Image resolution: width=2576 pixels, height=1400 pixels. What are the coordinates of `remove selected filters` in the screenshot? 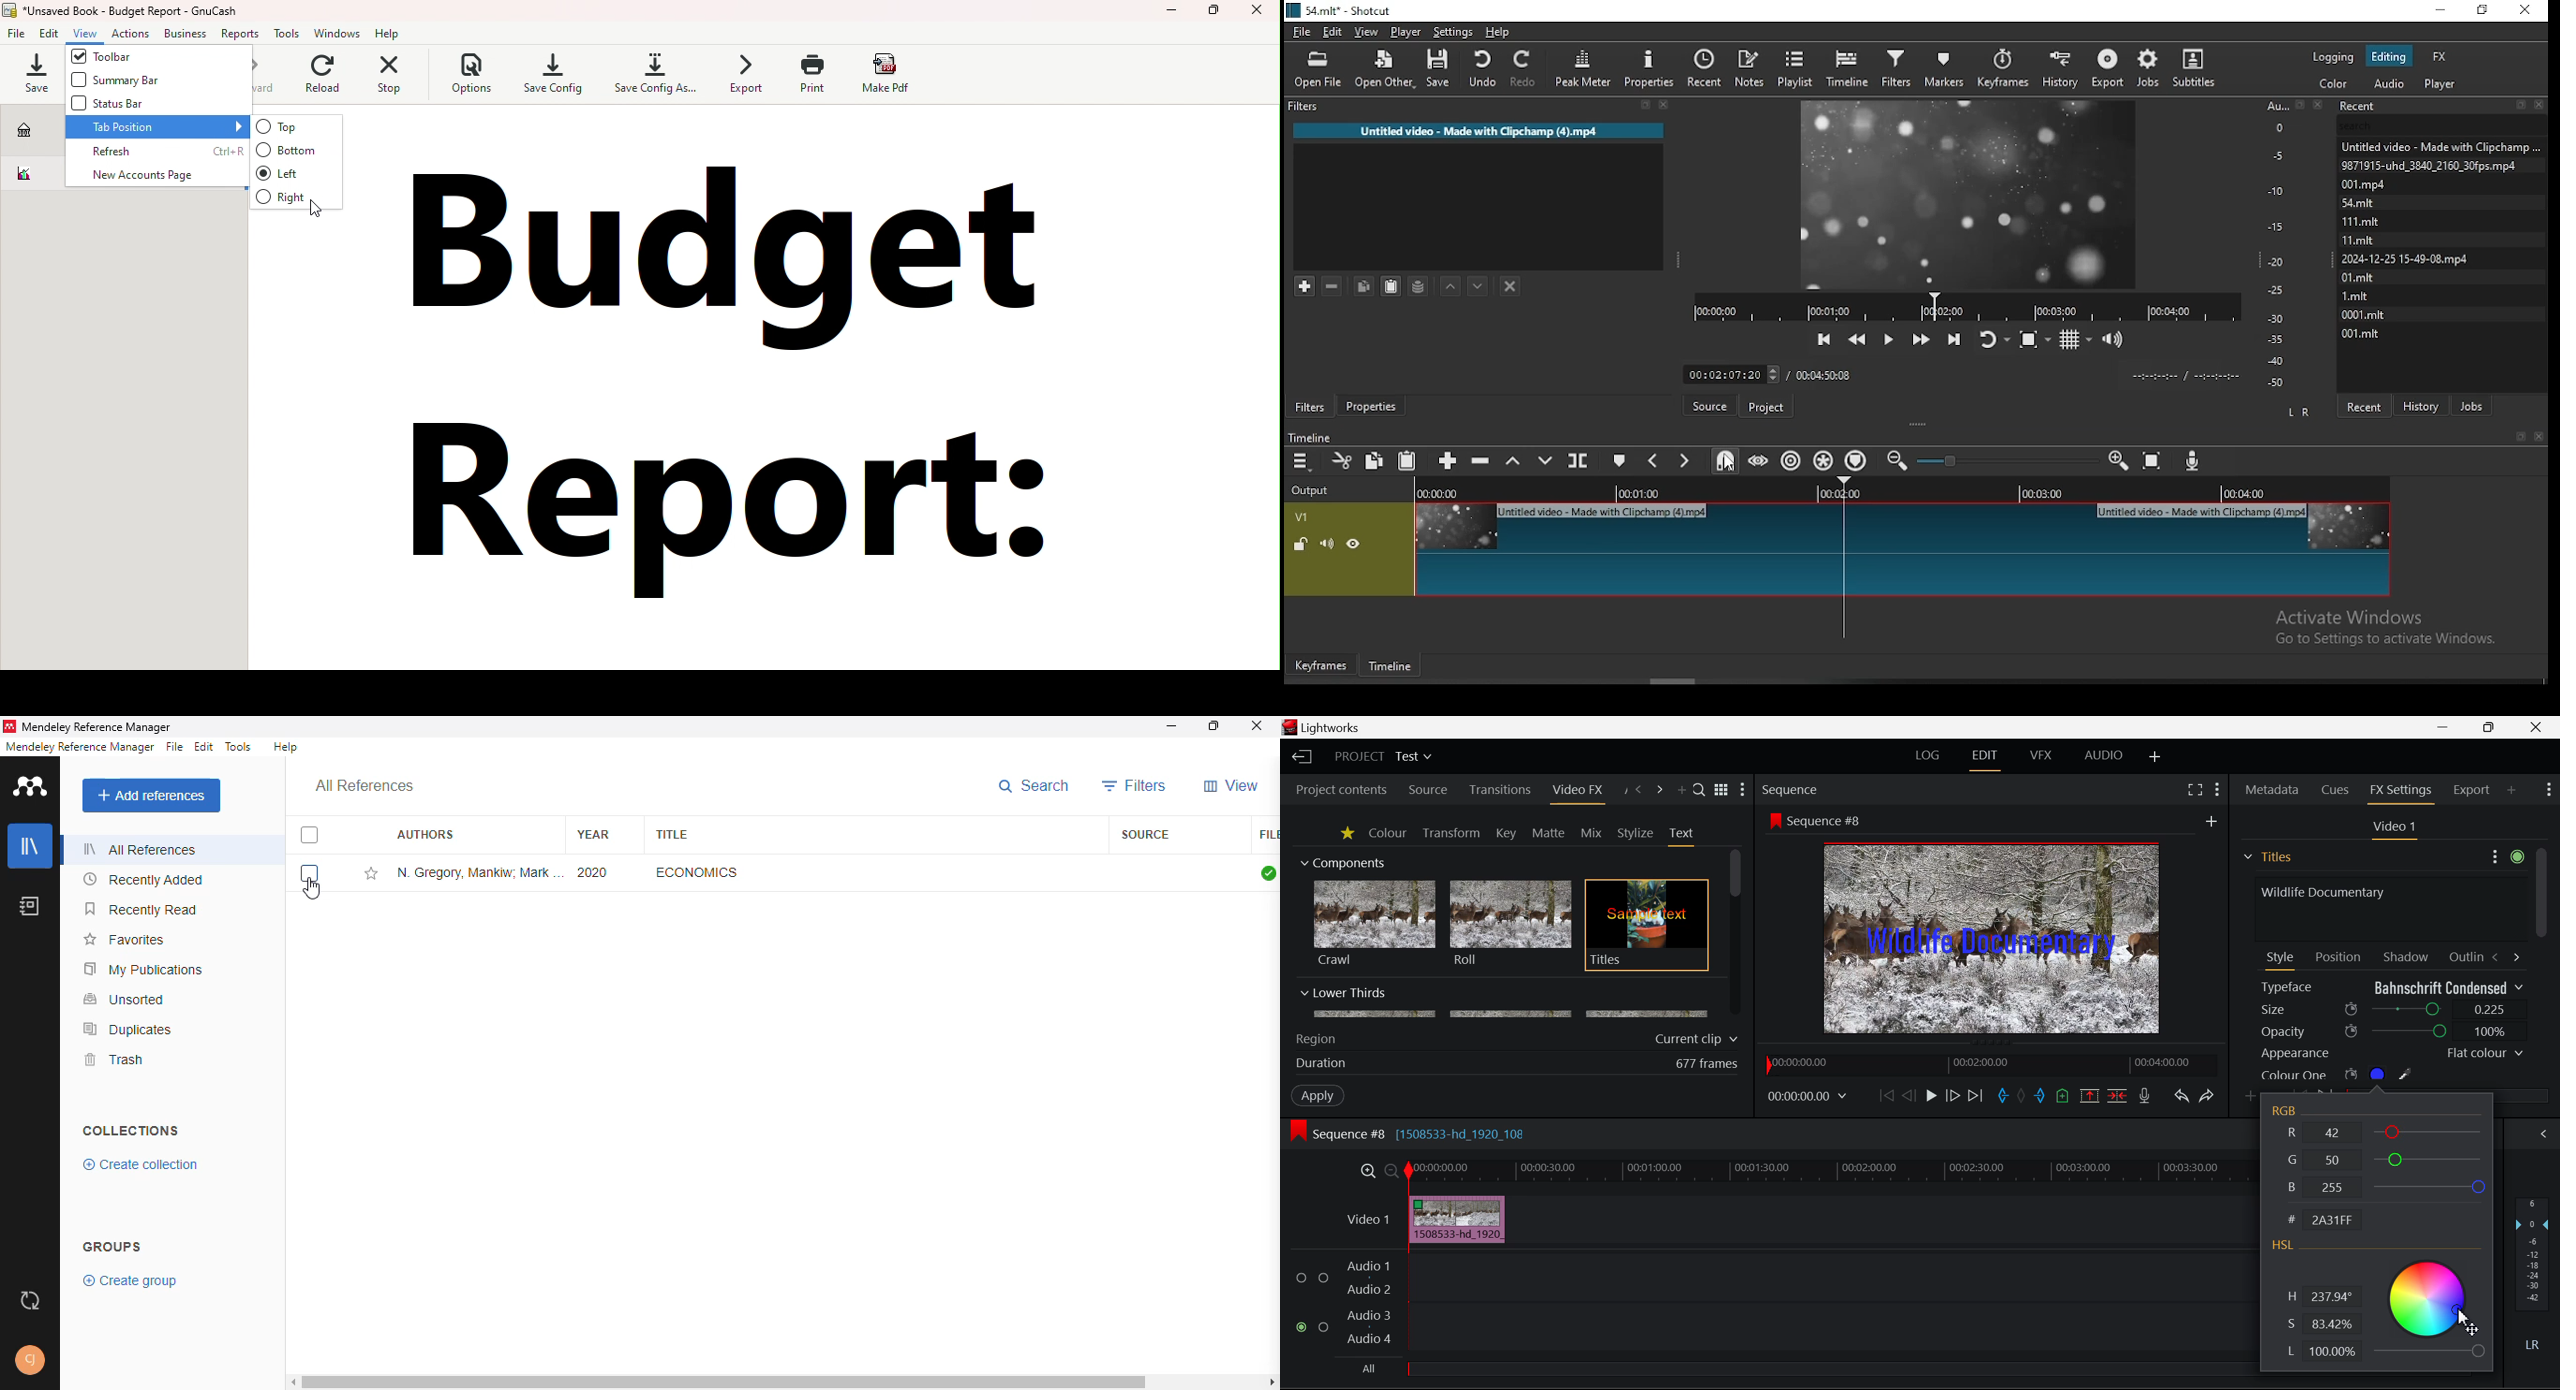 It's located at (1332, 282).